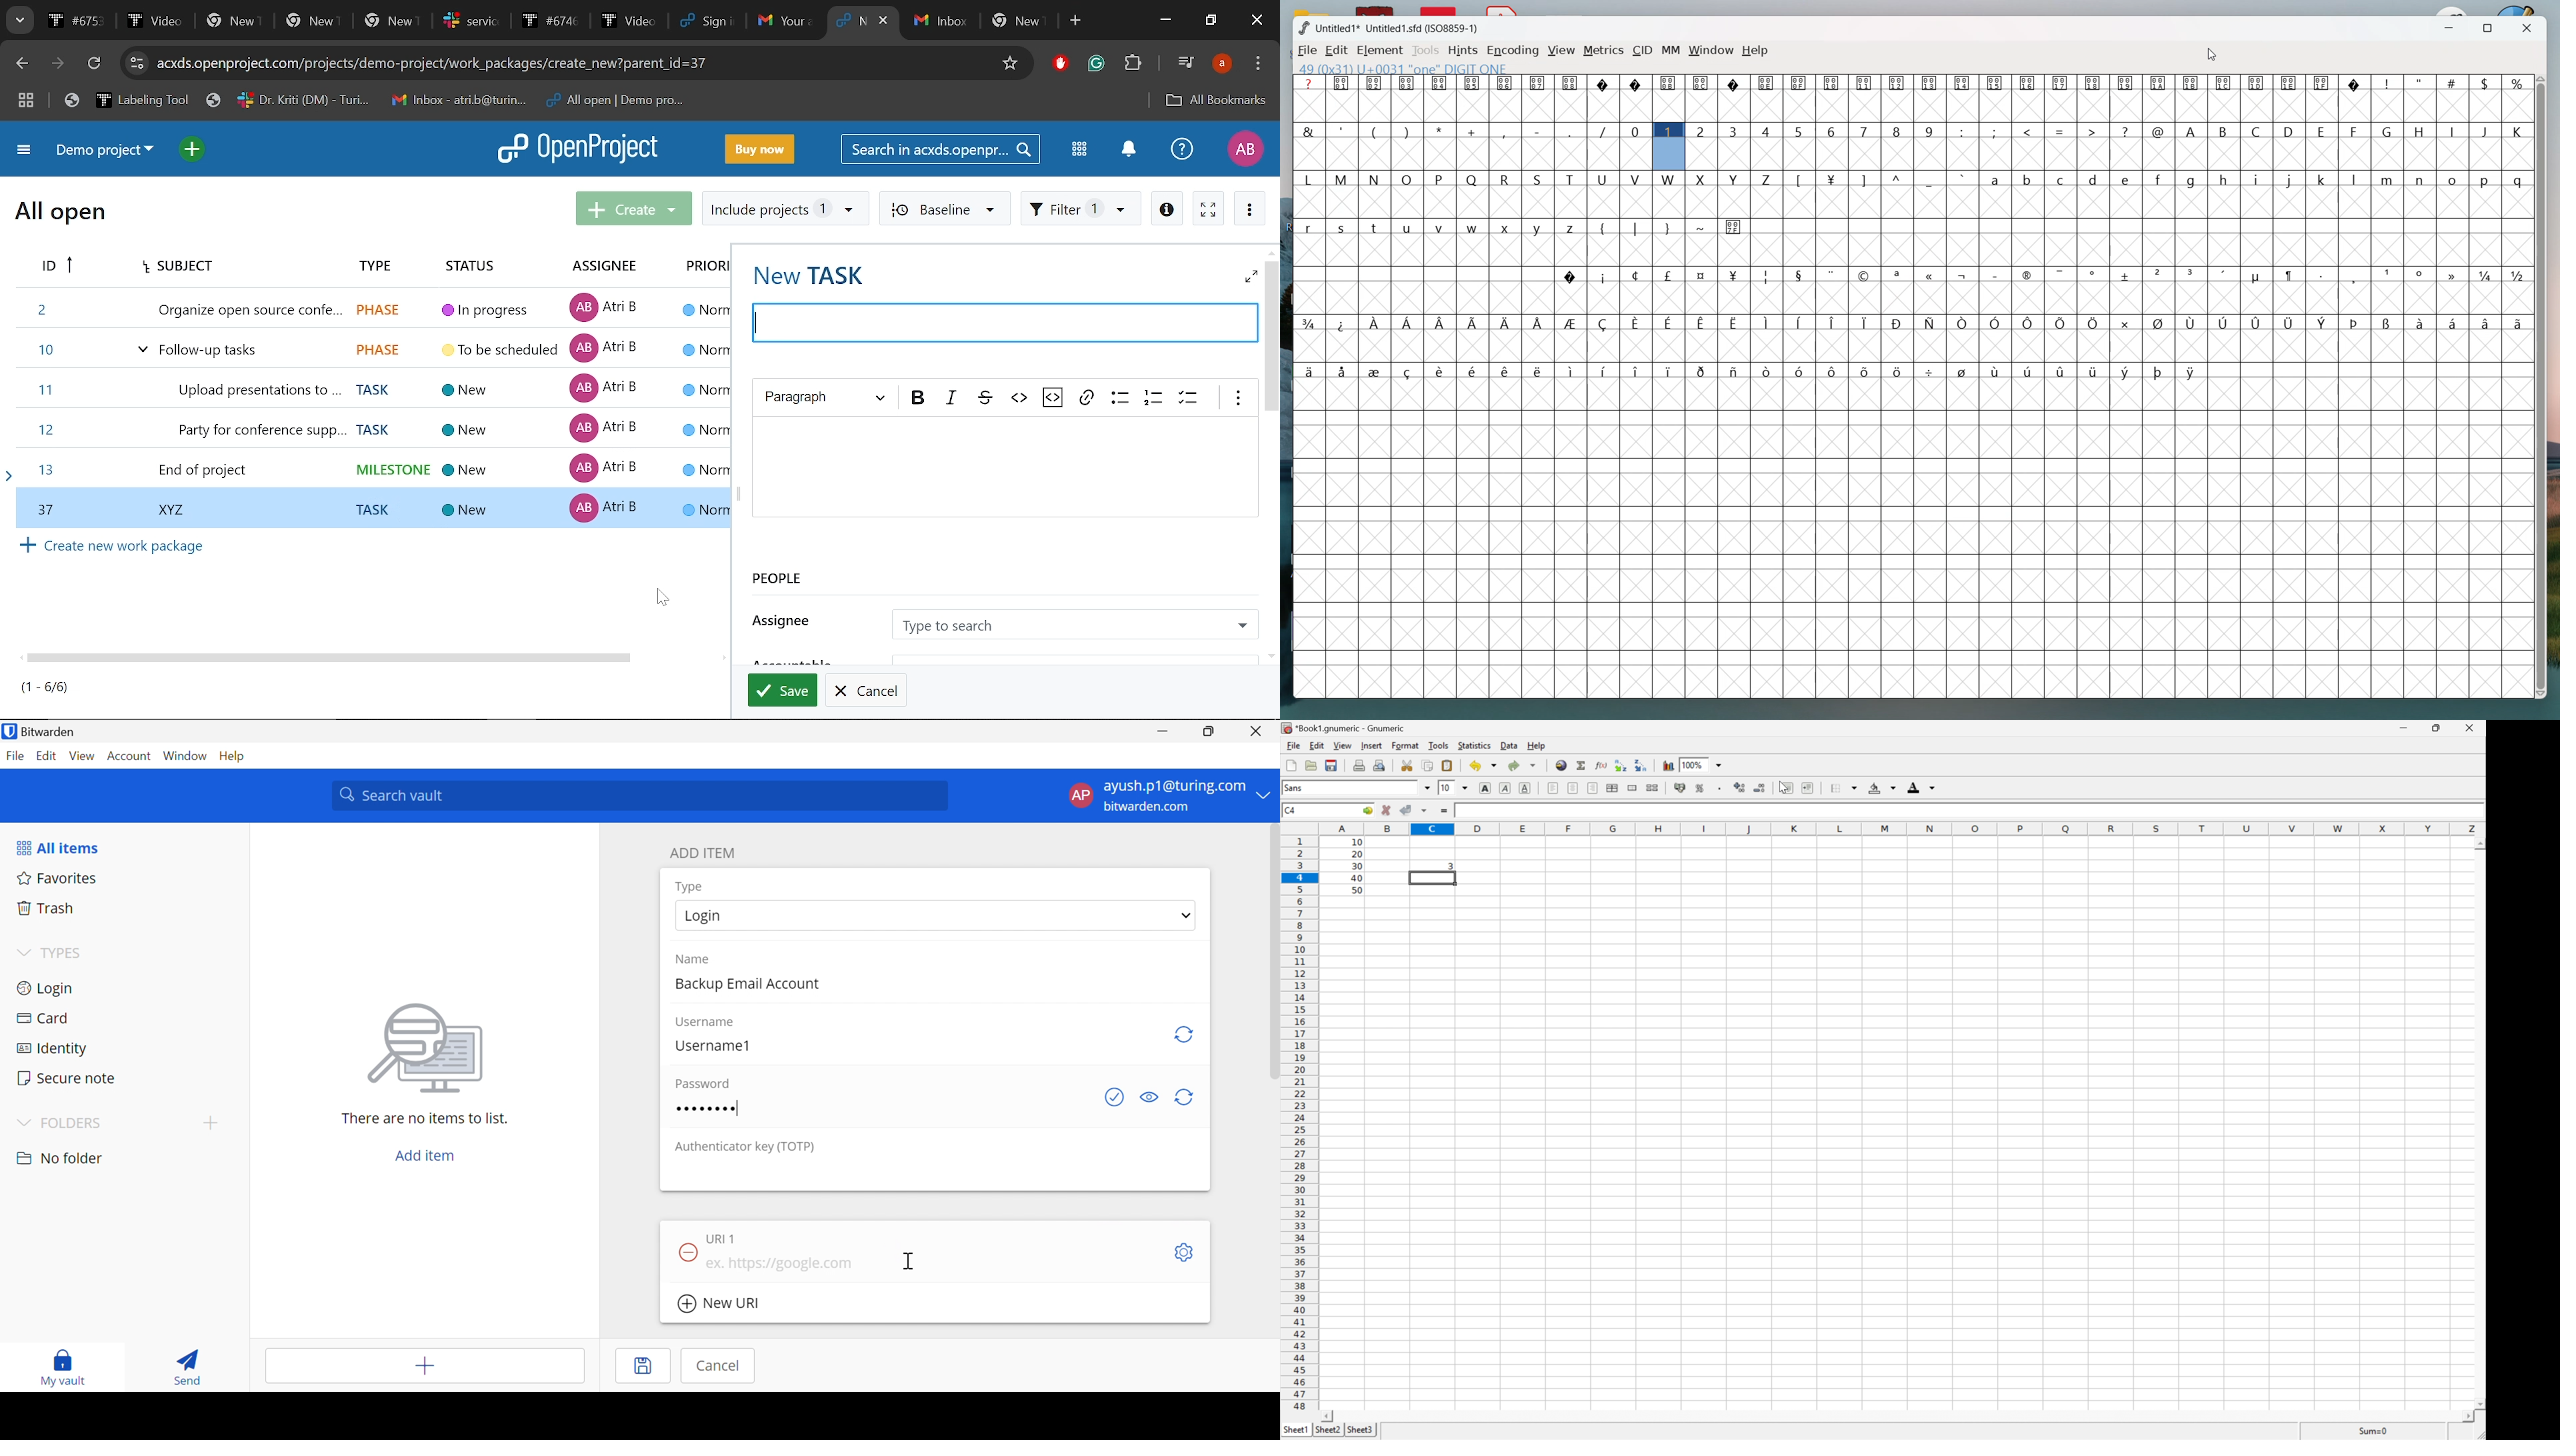 The width and height of the screenshot is (2576, 1456). I want to click on 10, so click(1356, 843).